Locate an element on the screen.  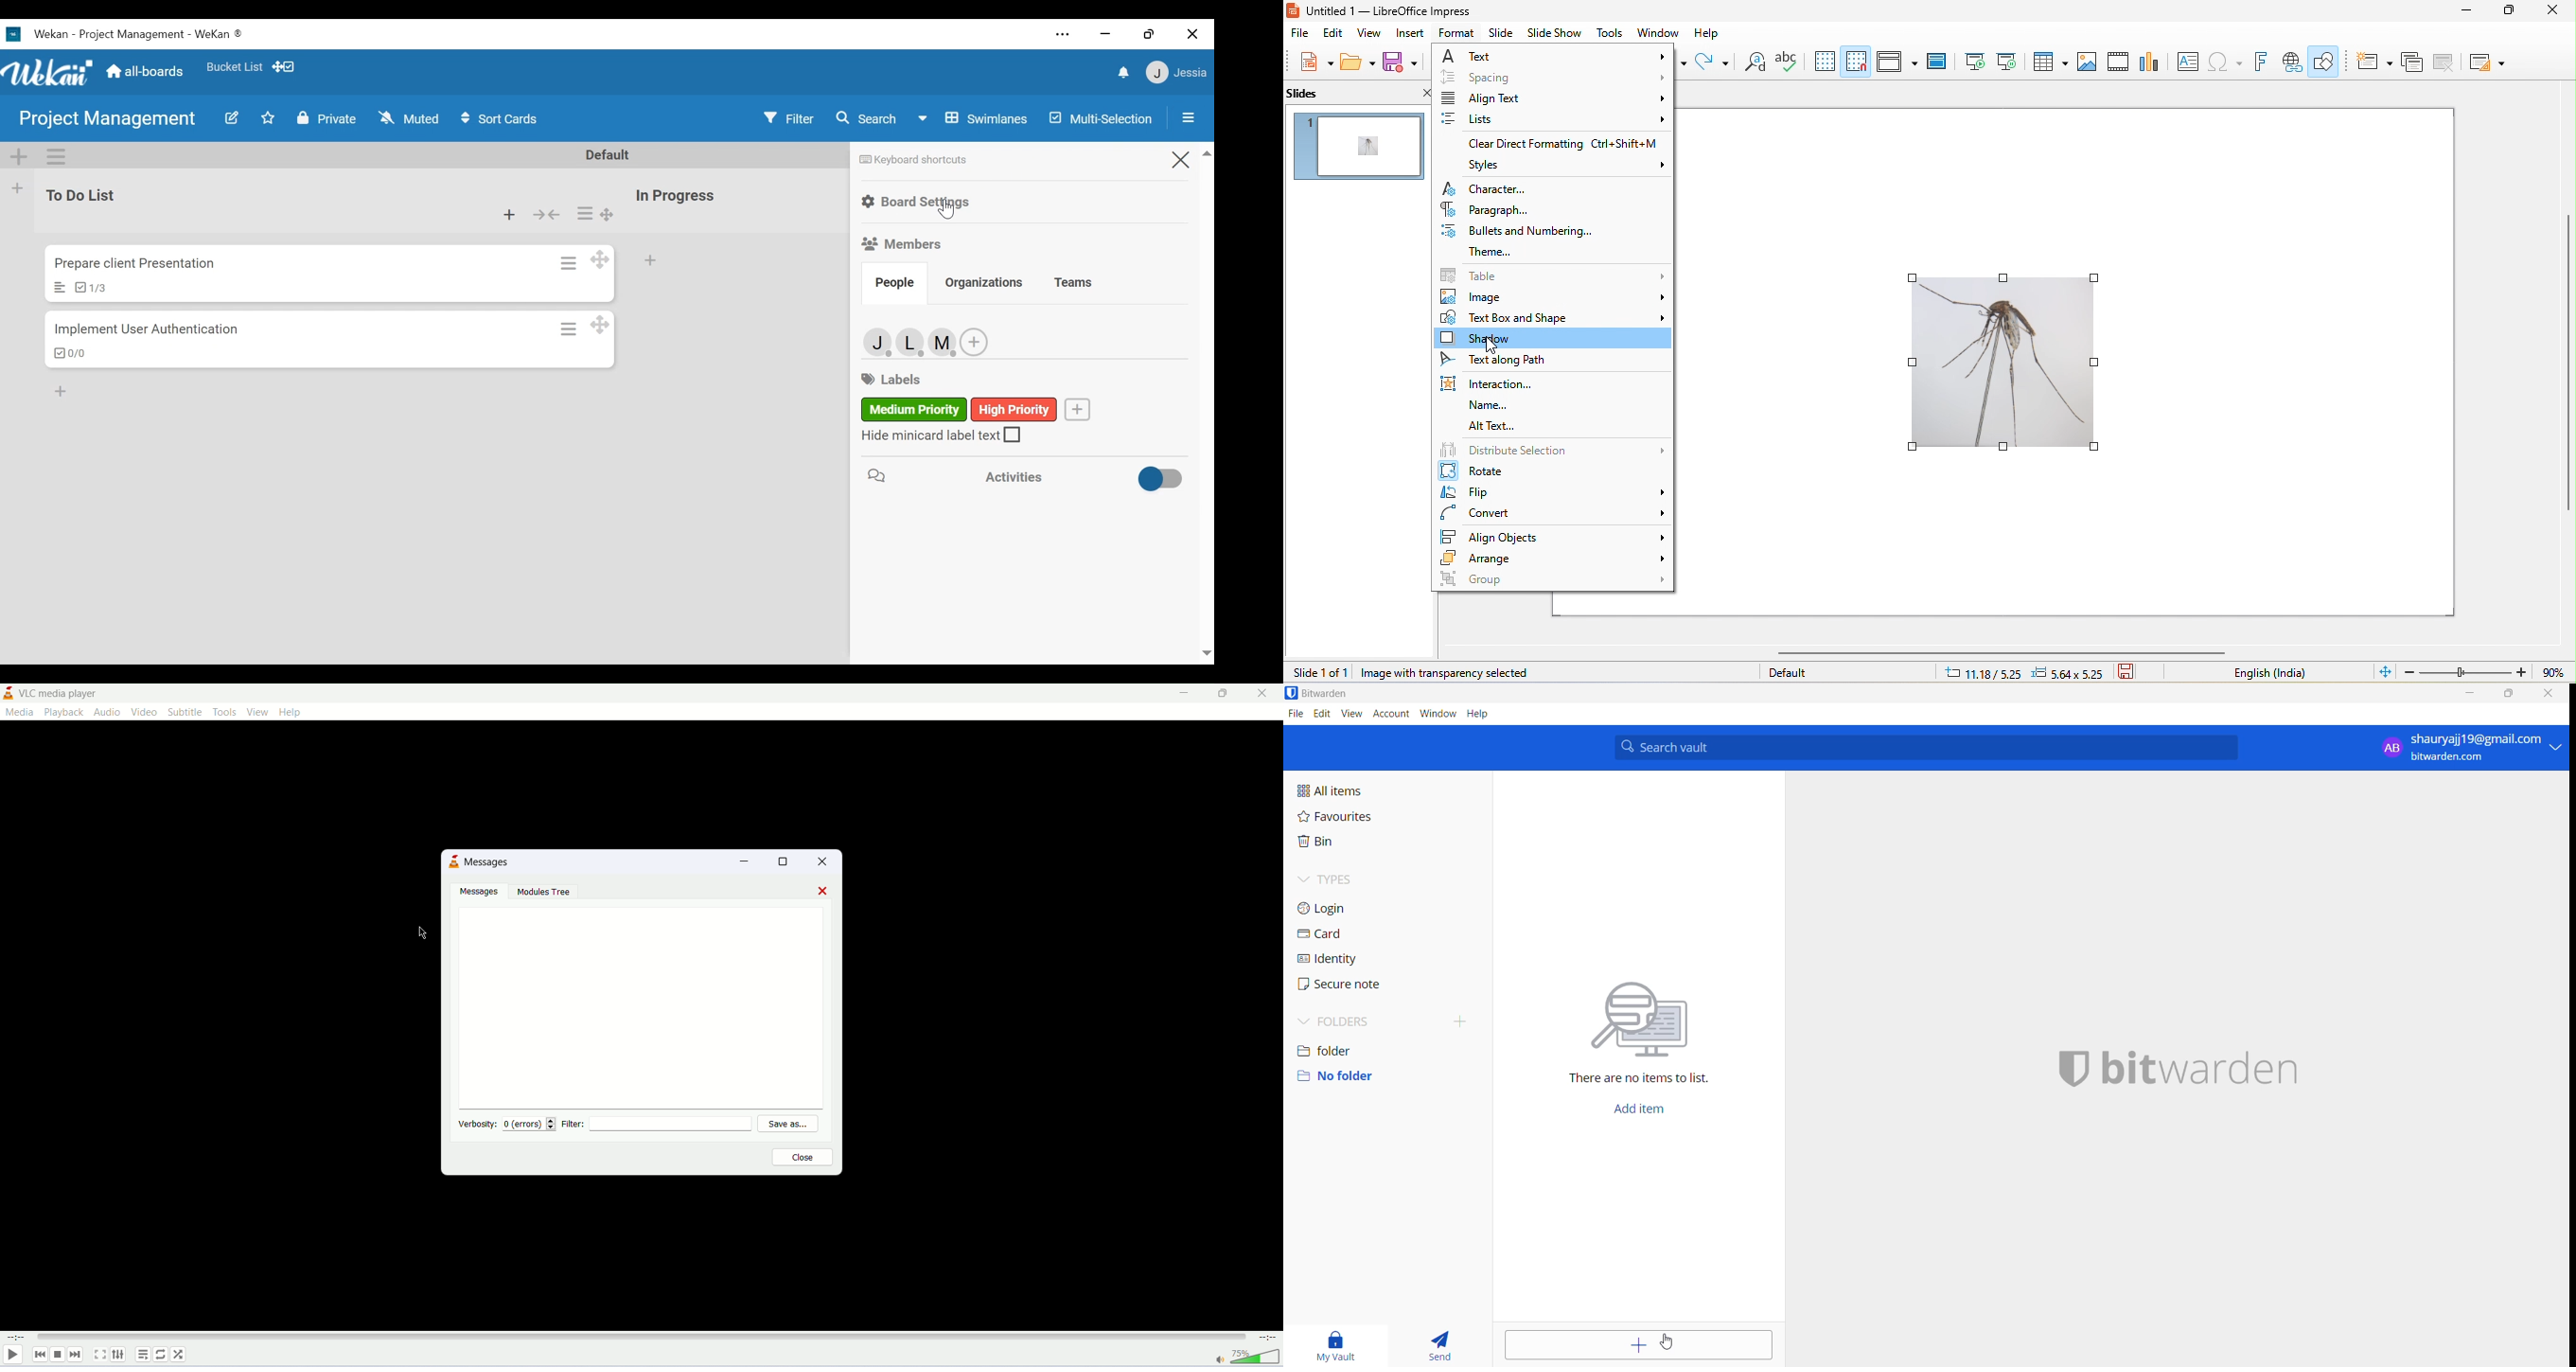
Muted is located at coordinates (409, 118).